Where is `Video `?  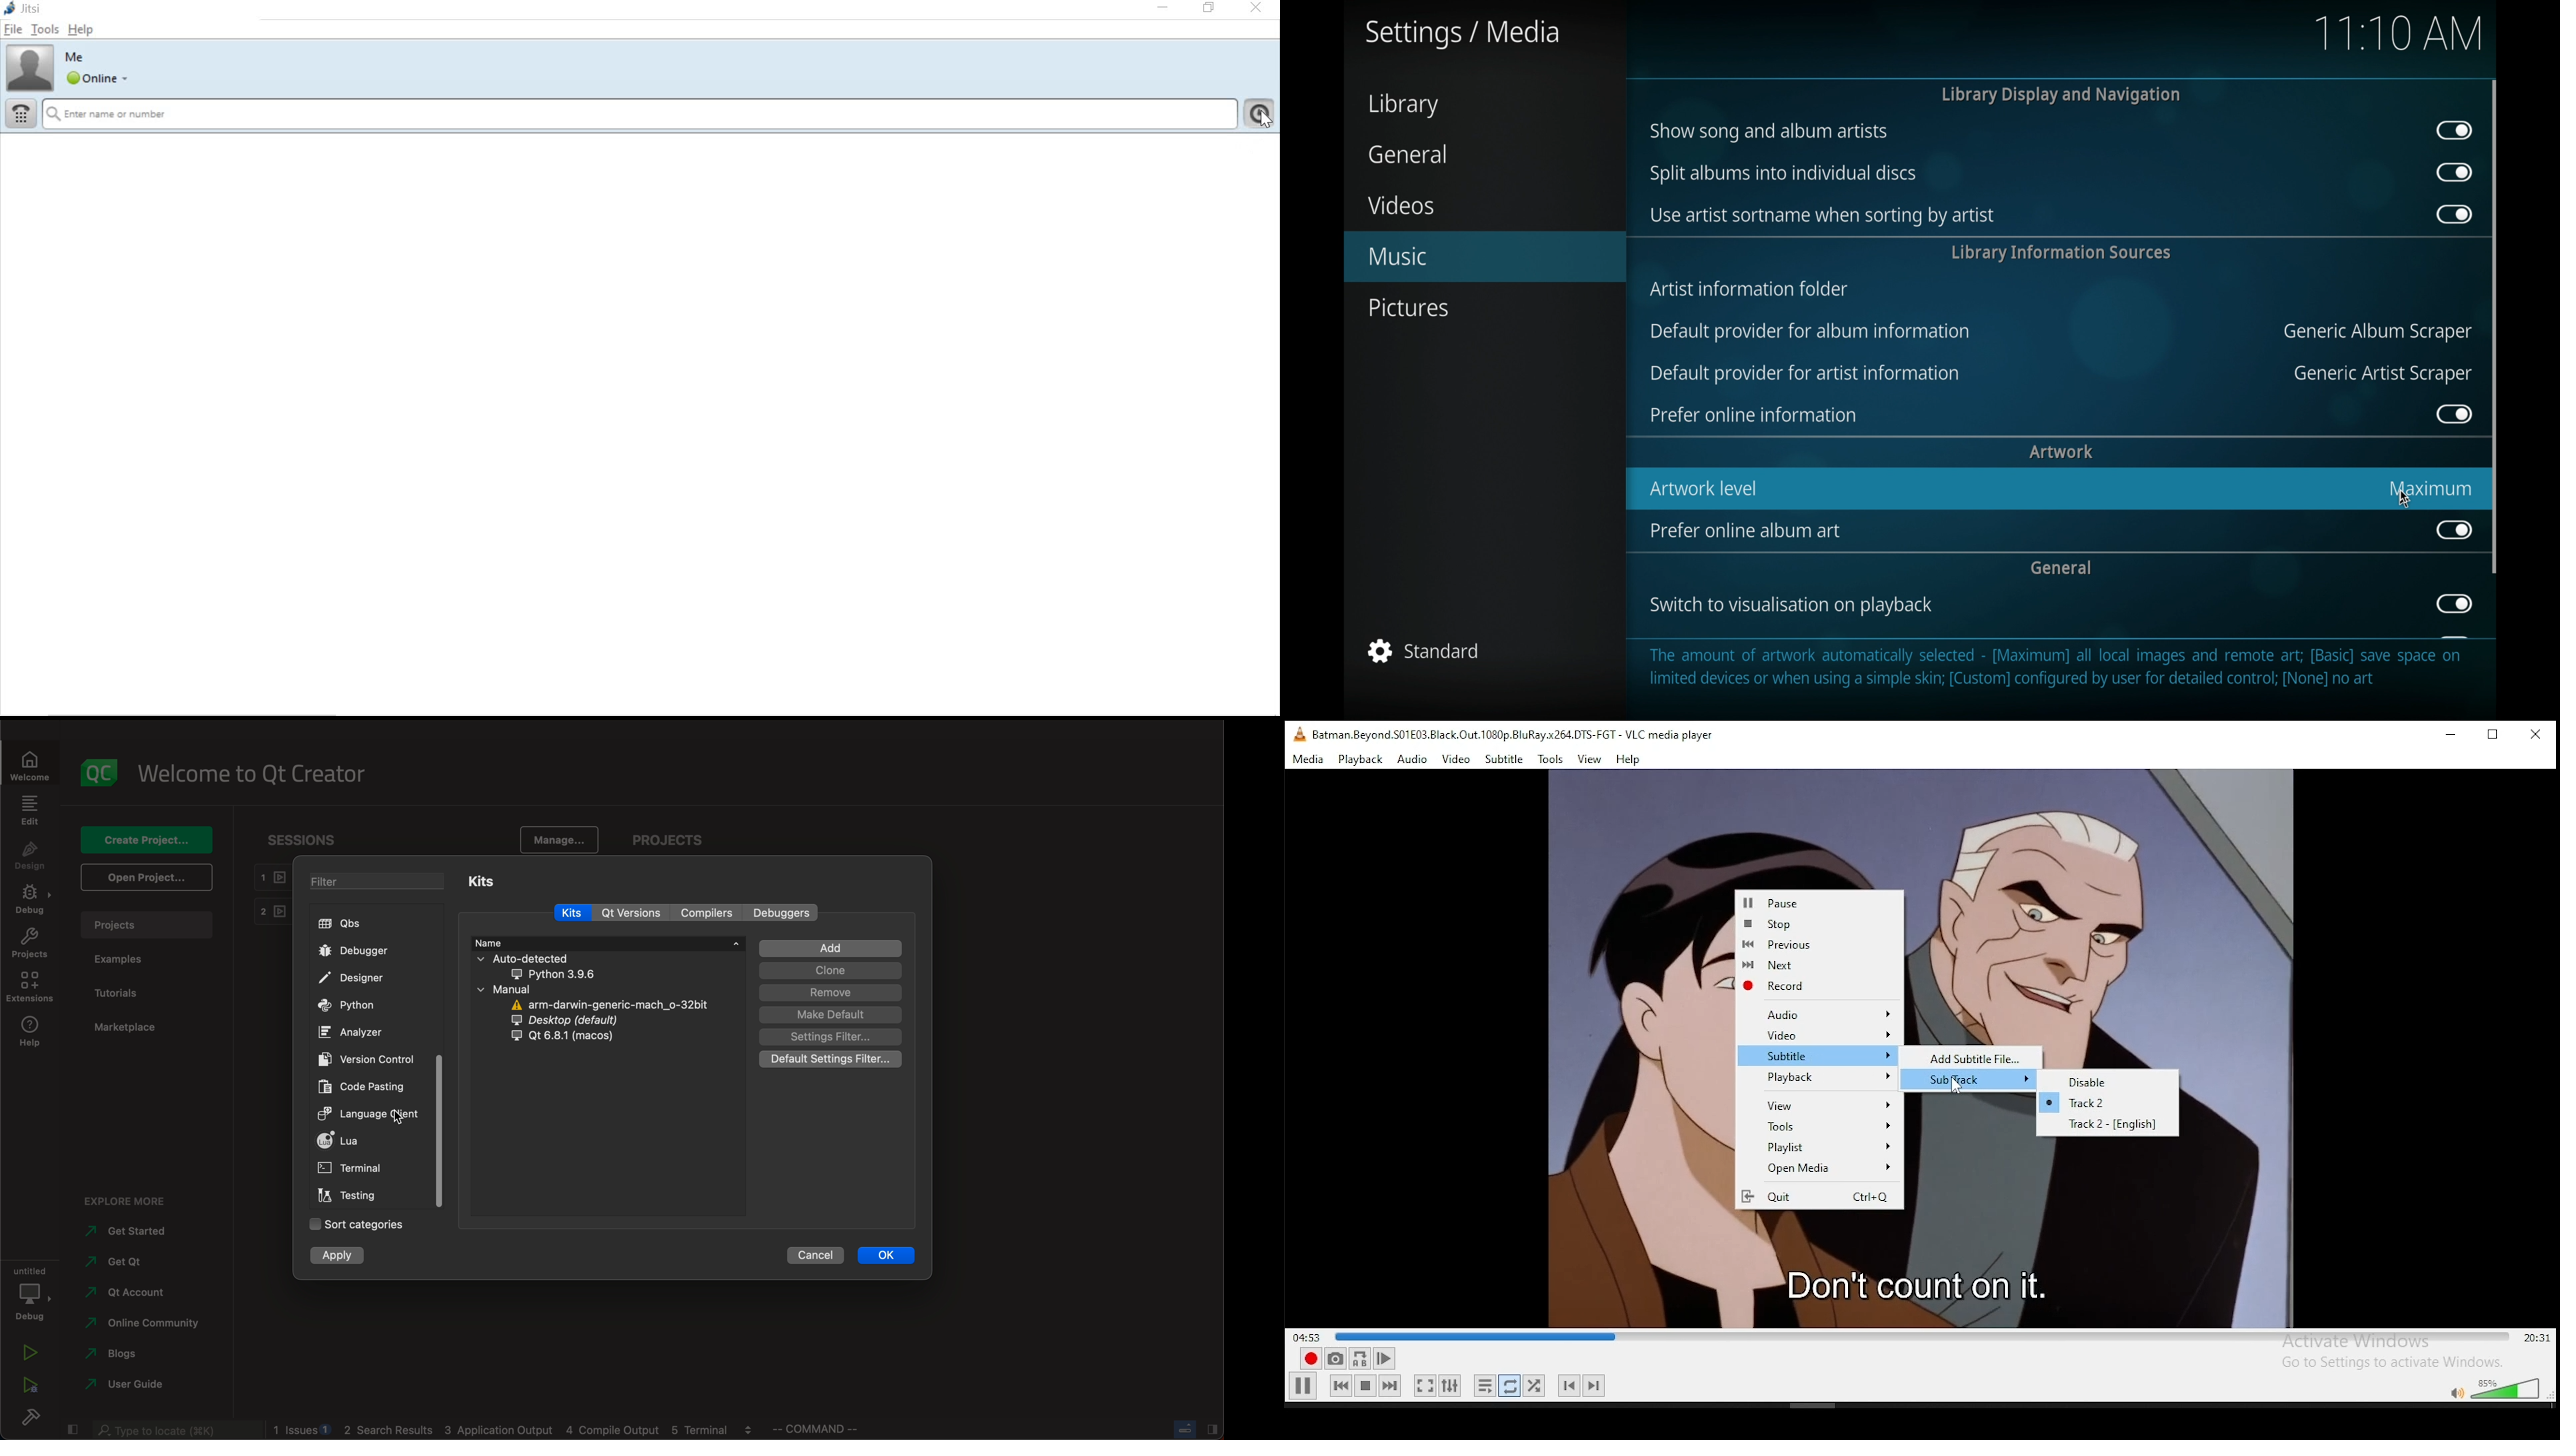
Video  is located at coordinates (1823, 1035).